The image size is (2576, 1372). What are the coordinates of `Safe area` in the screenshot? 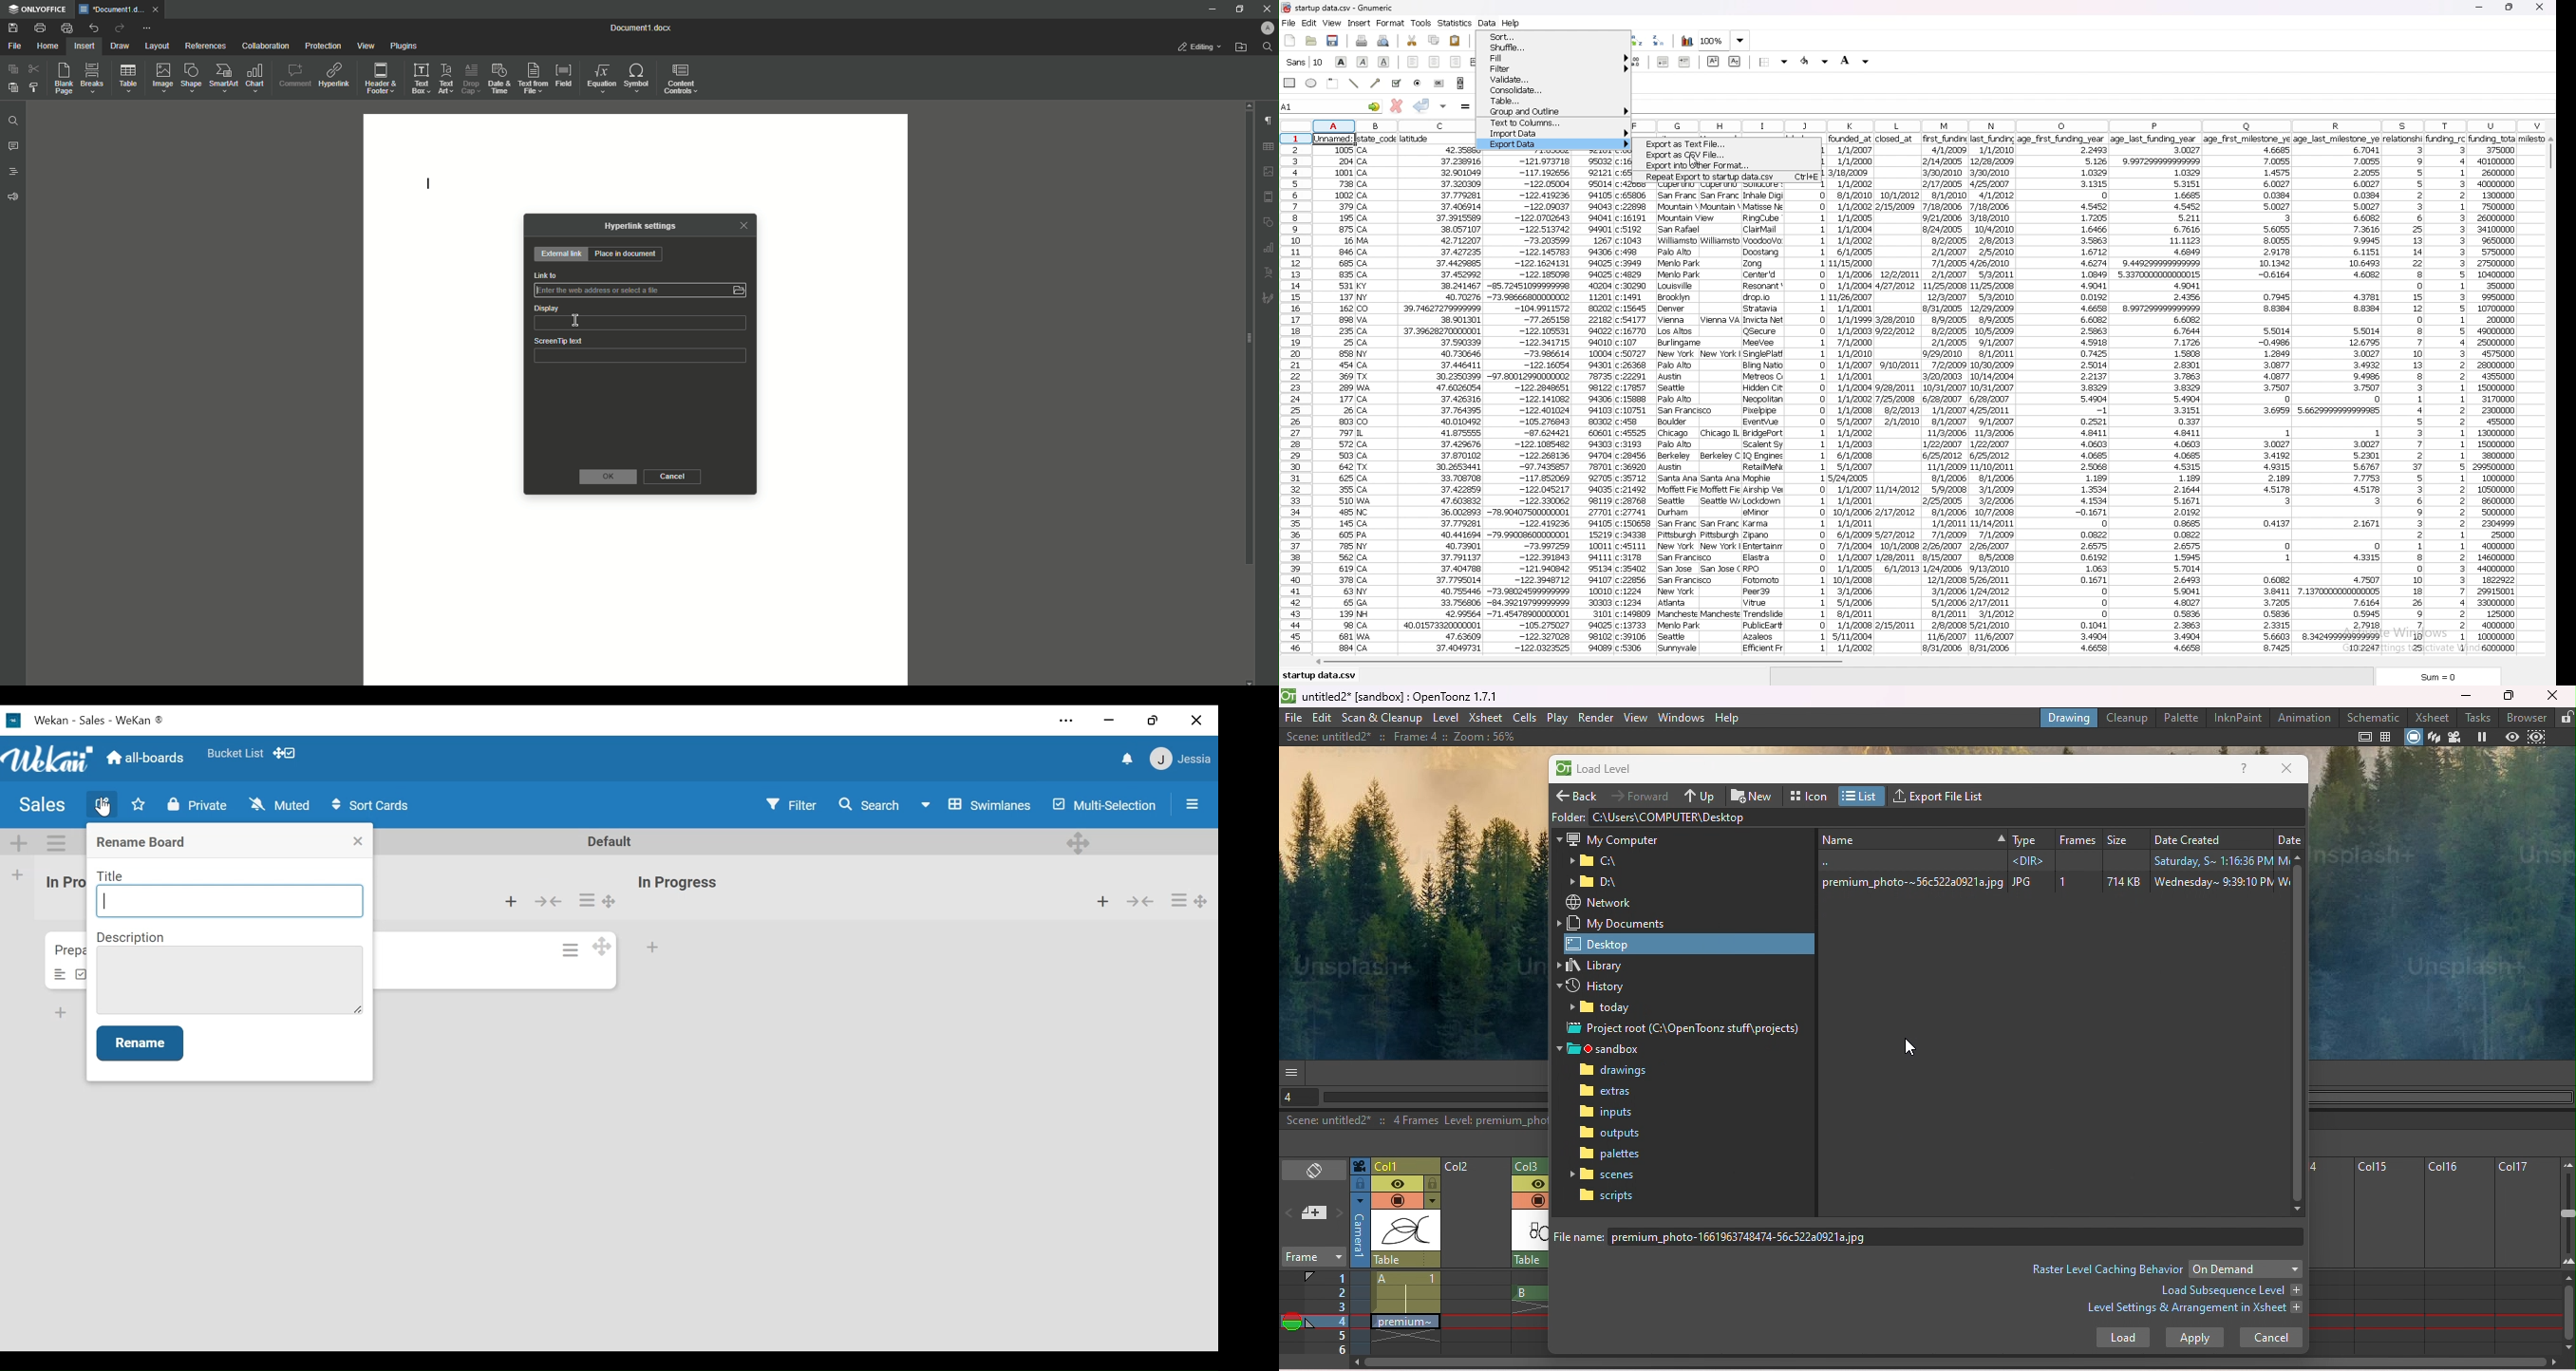 It's located at (2365, 737).